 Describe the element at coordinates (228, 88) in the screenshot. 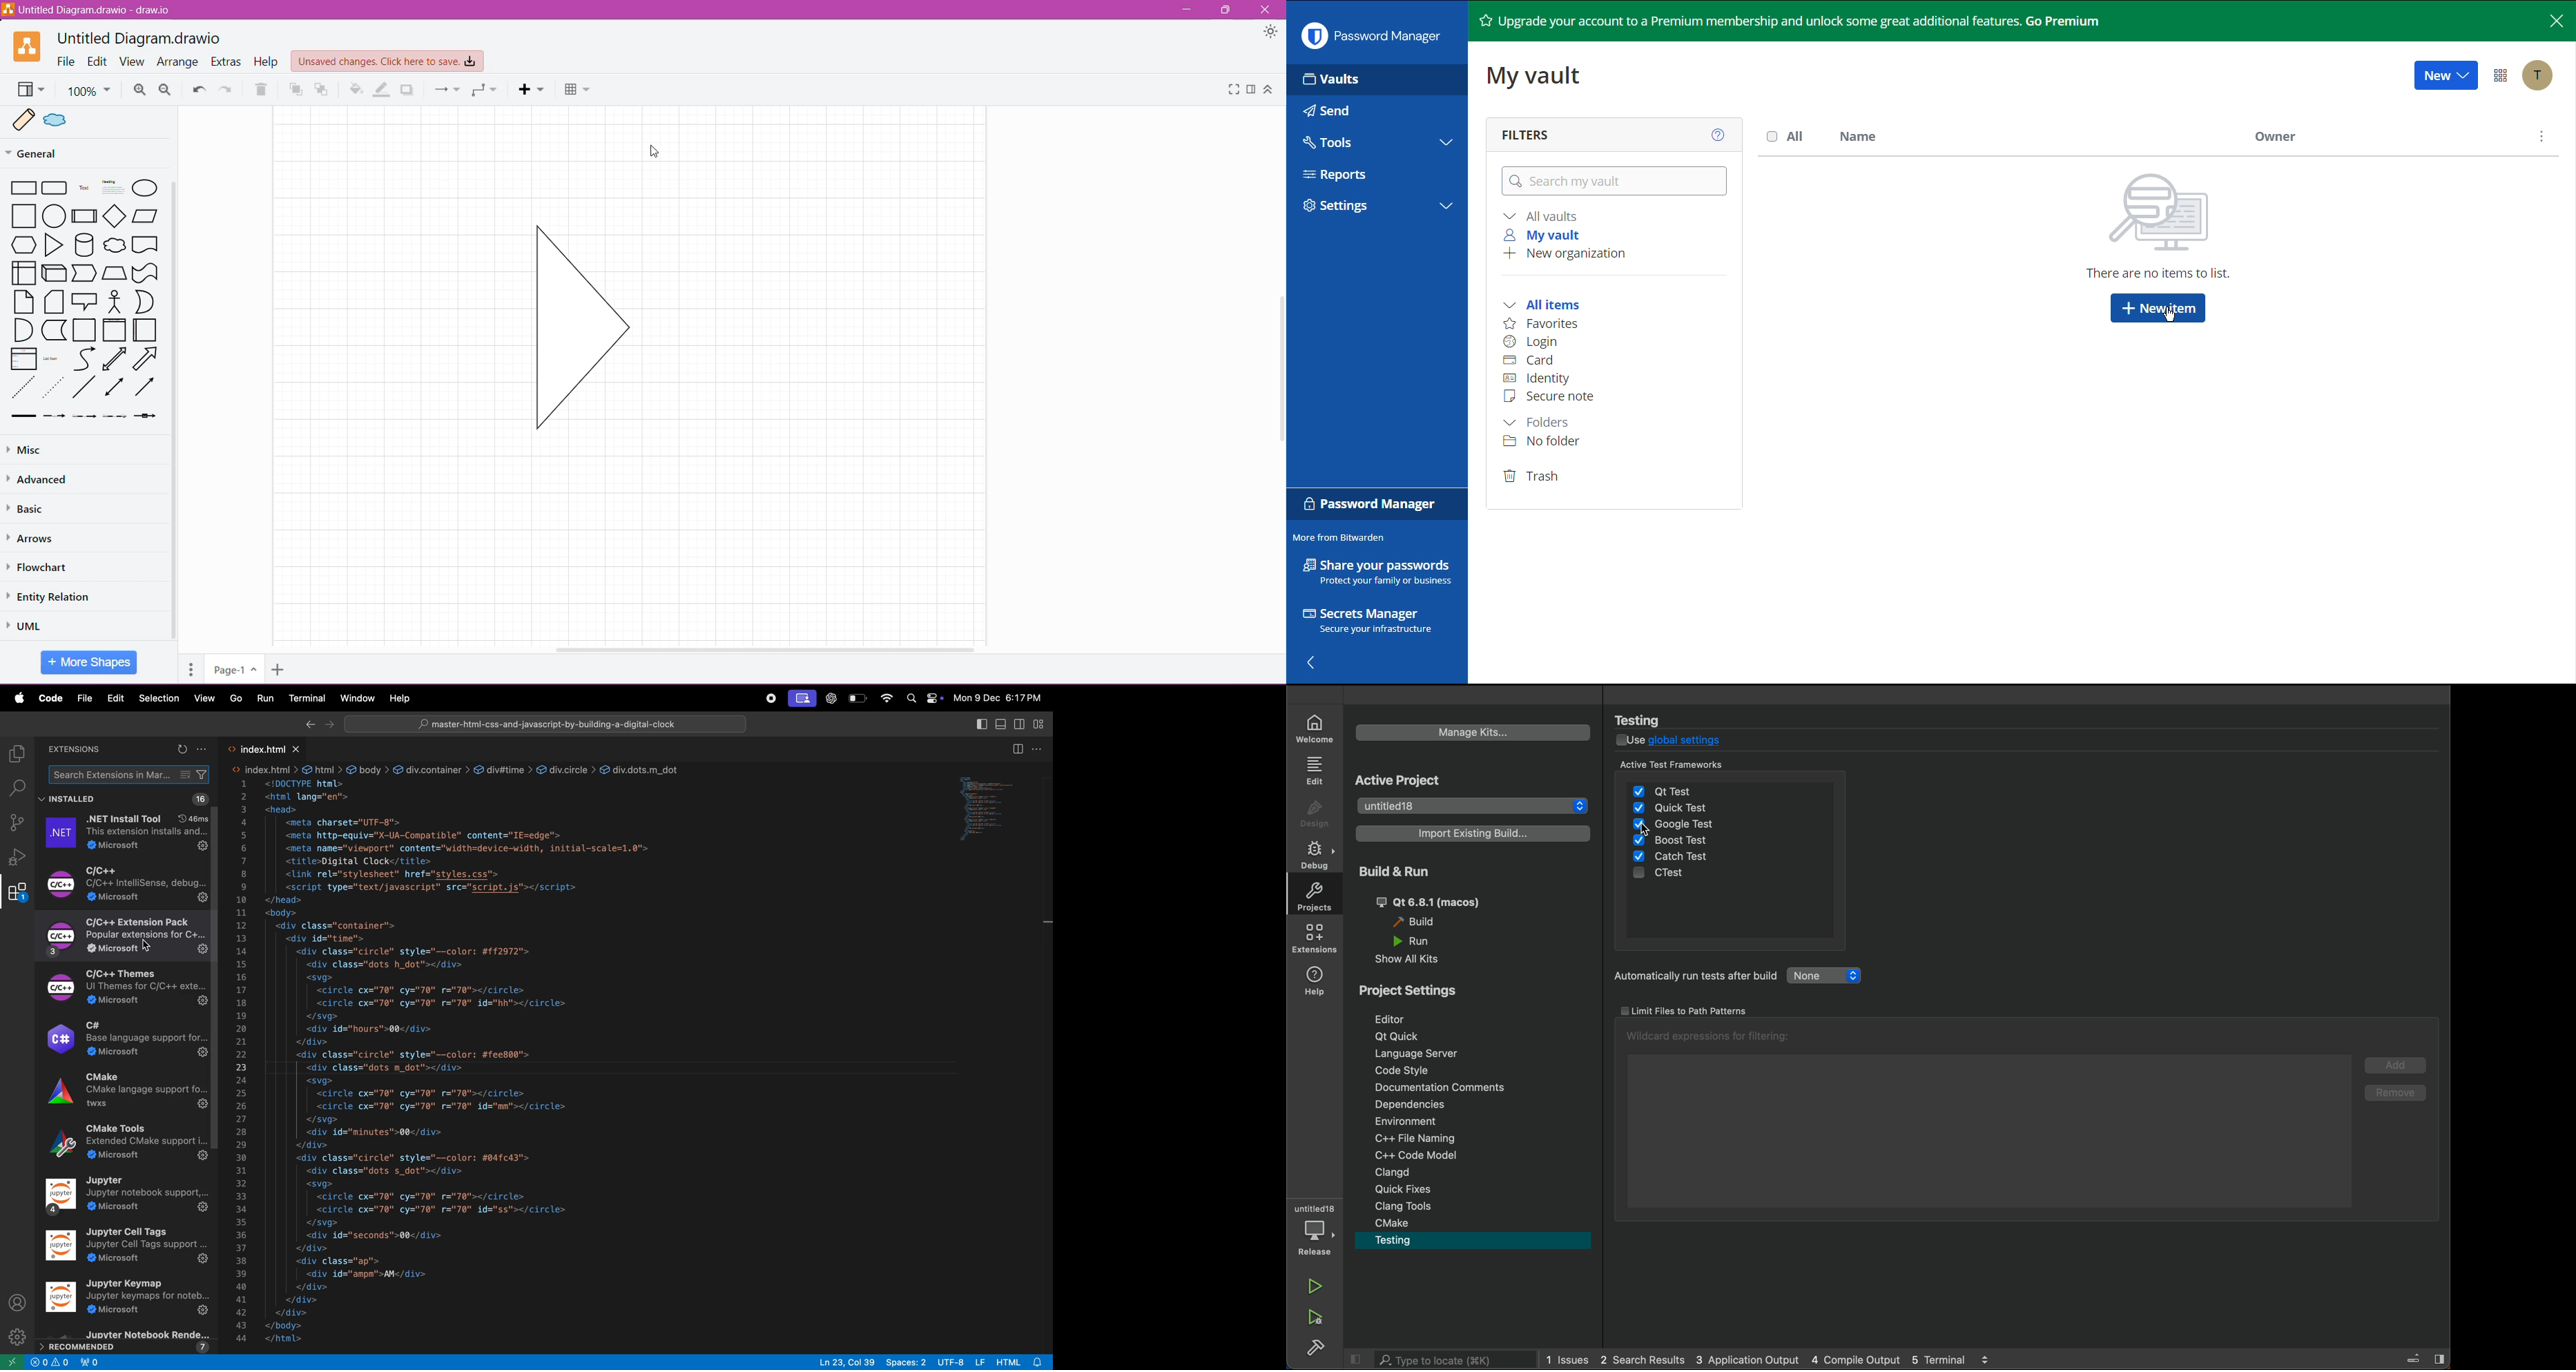

I see `Redo` at that location.